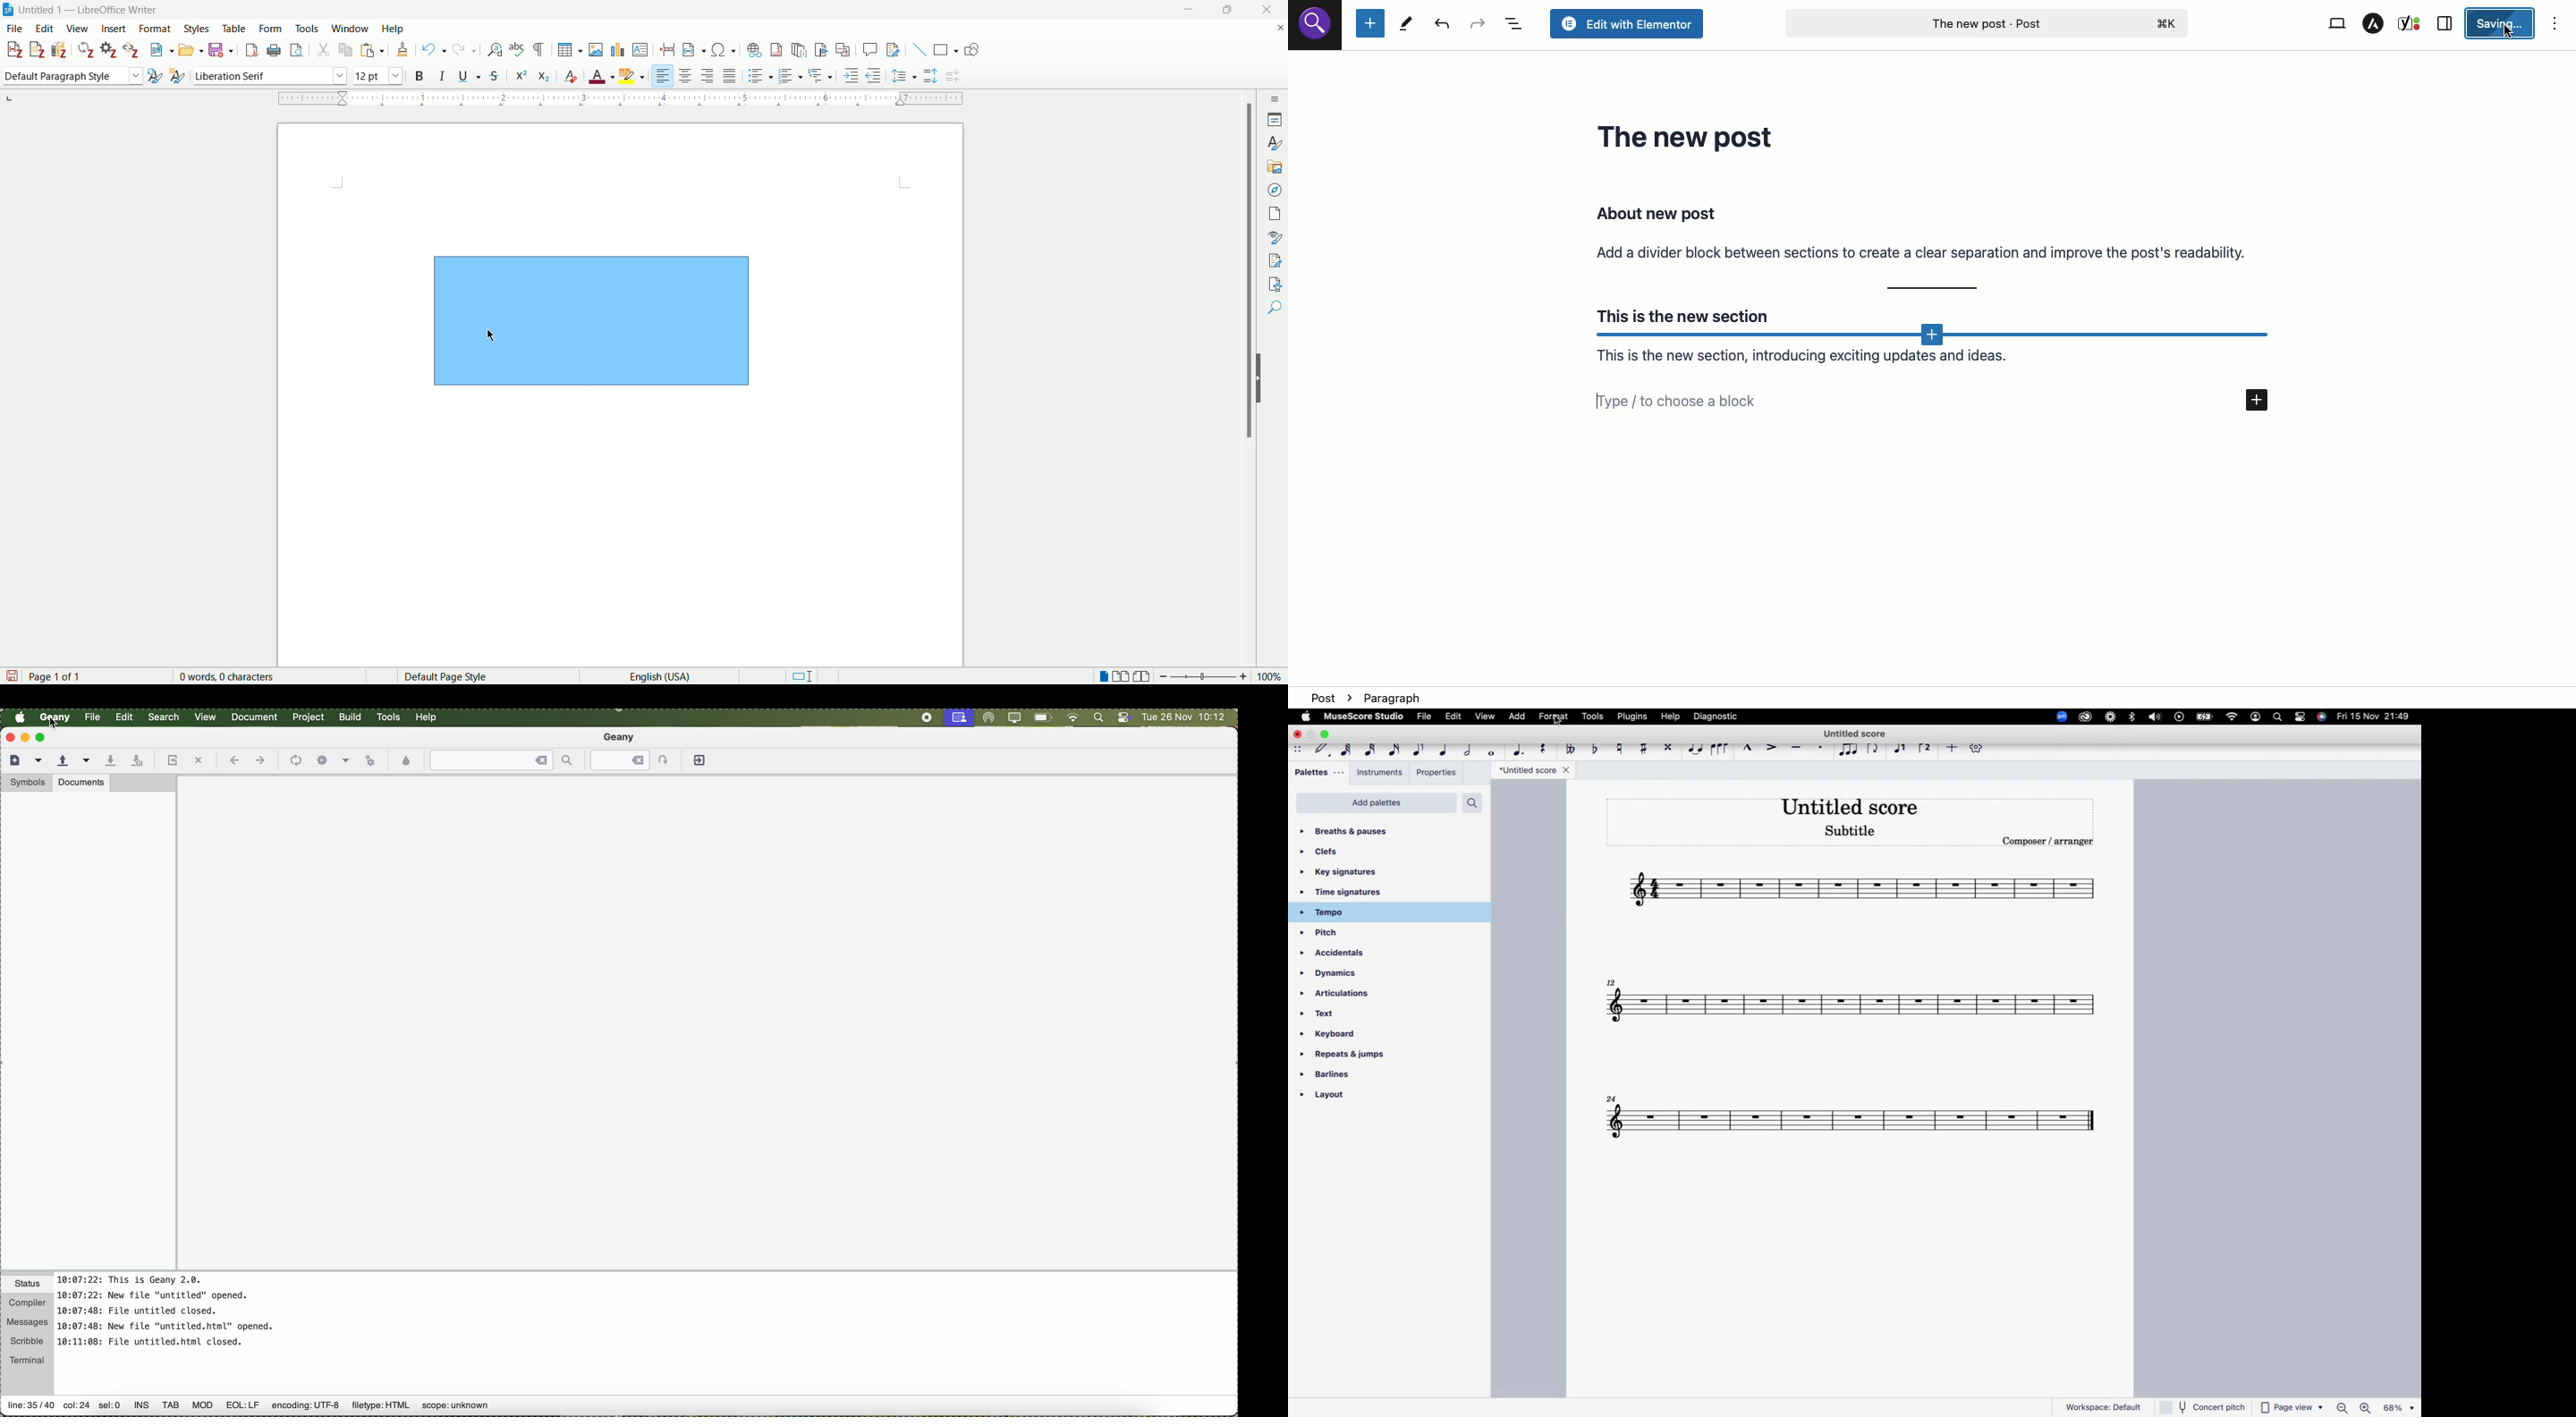 The image size is (2576, 1428). Describe the element at coordinates (1720, 748) in the screenshot. I see `slur` at that location.